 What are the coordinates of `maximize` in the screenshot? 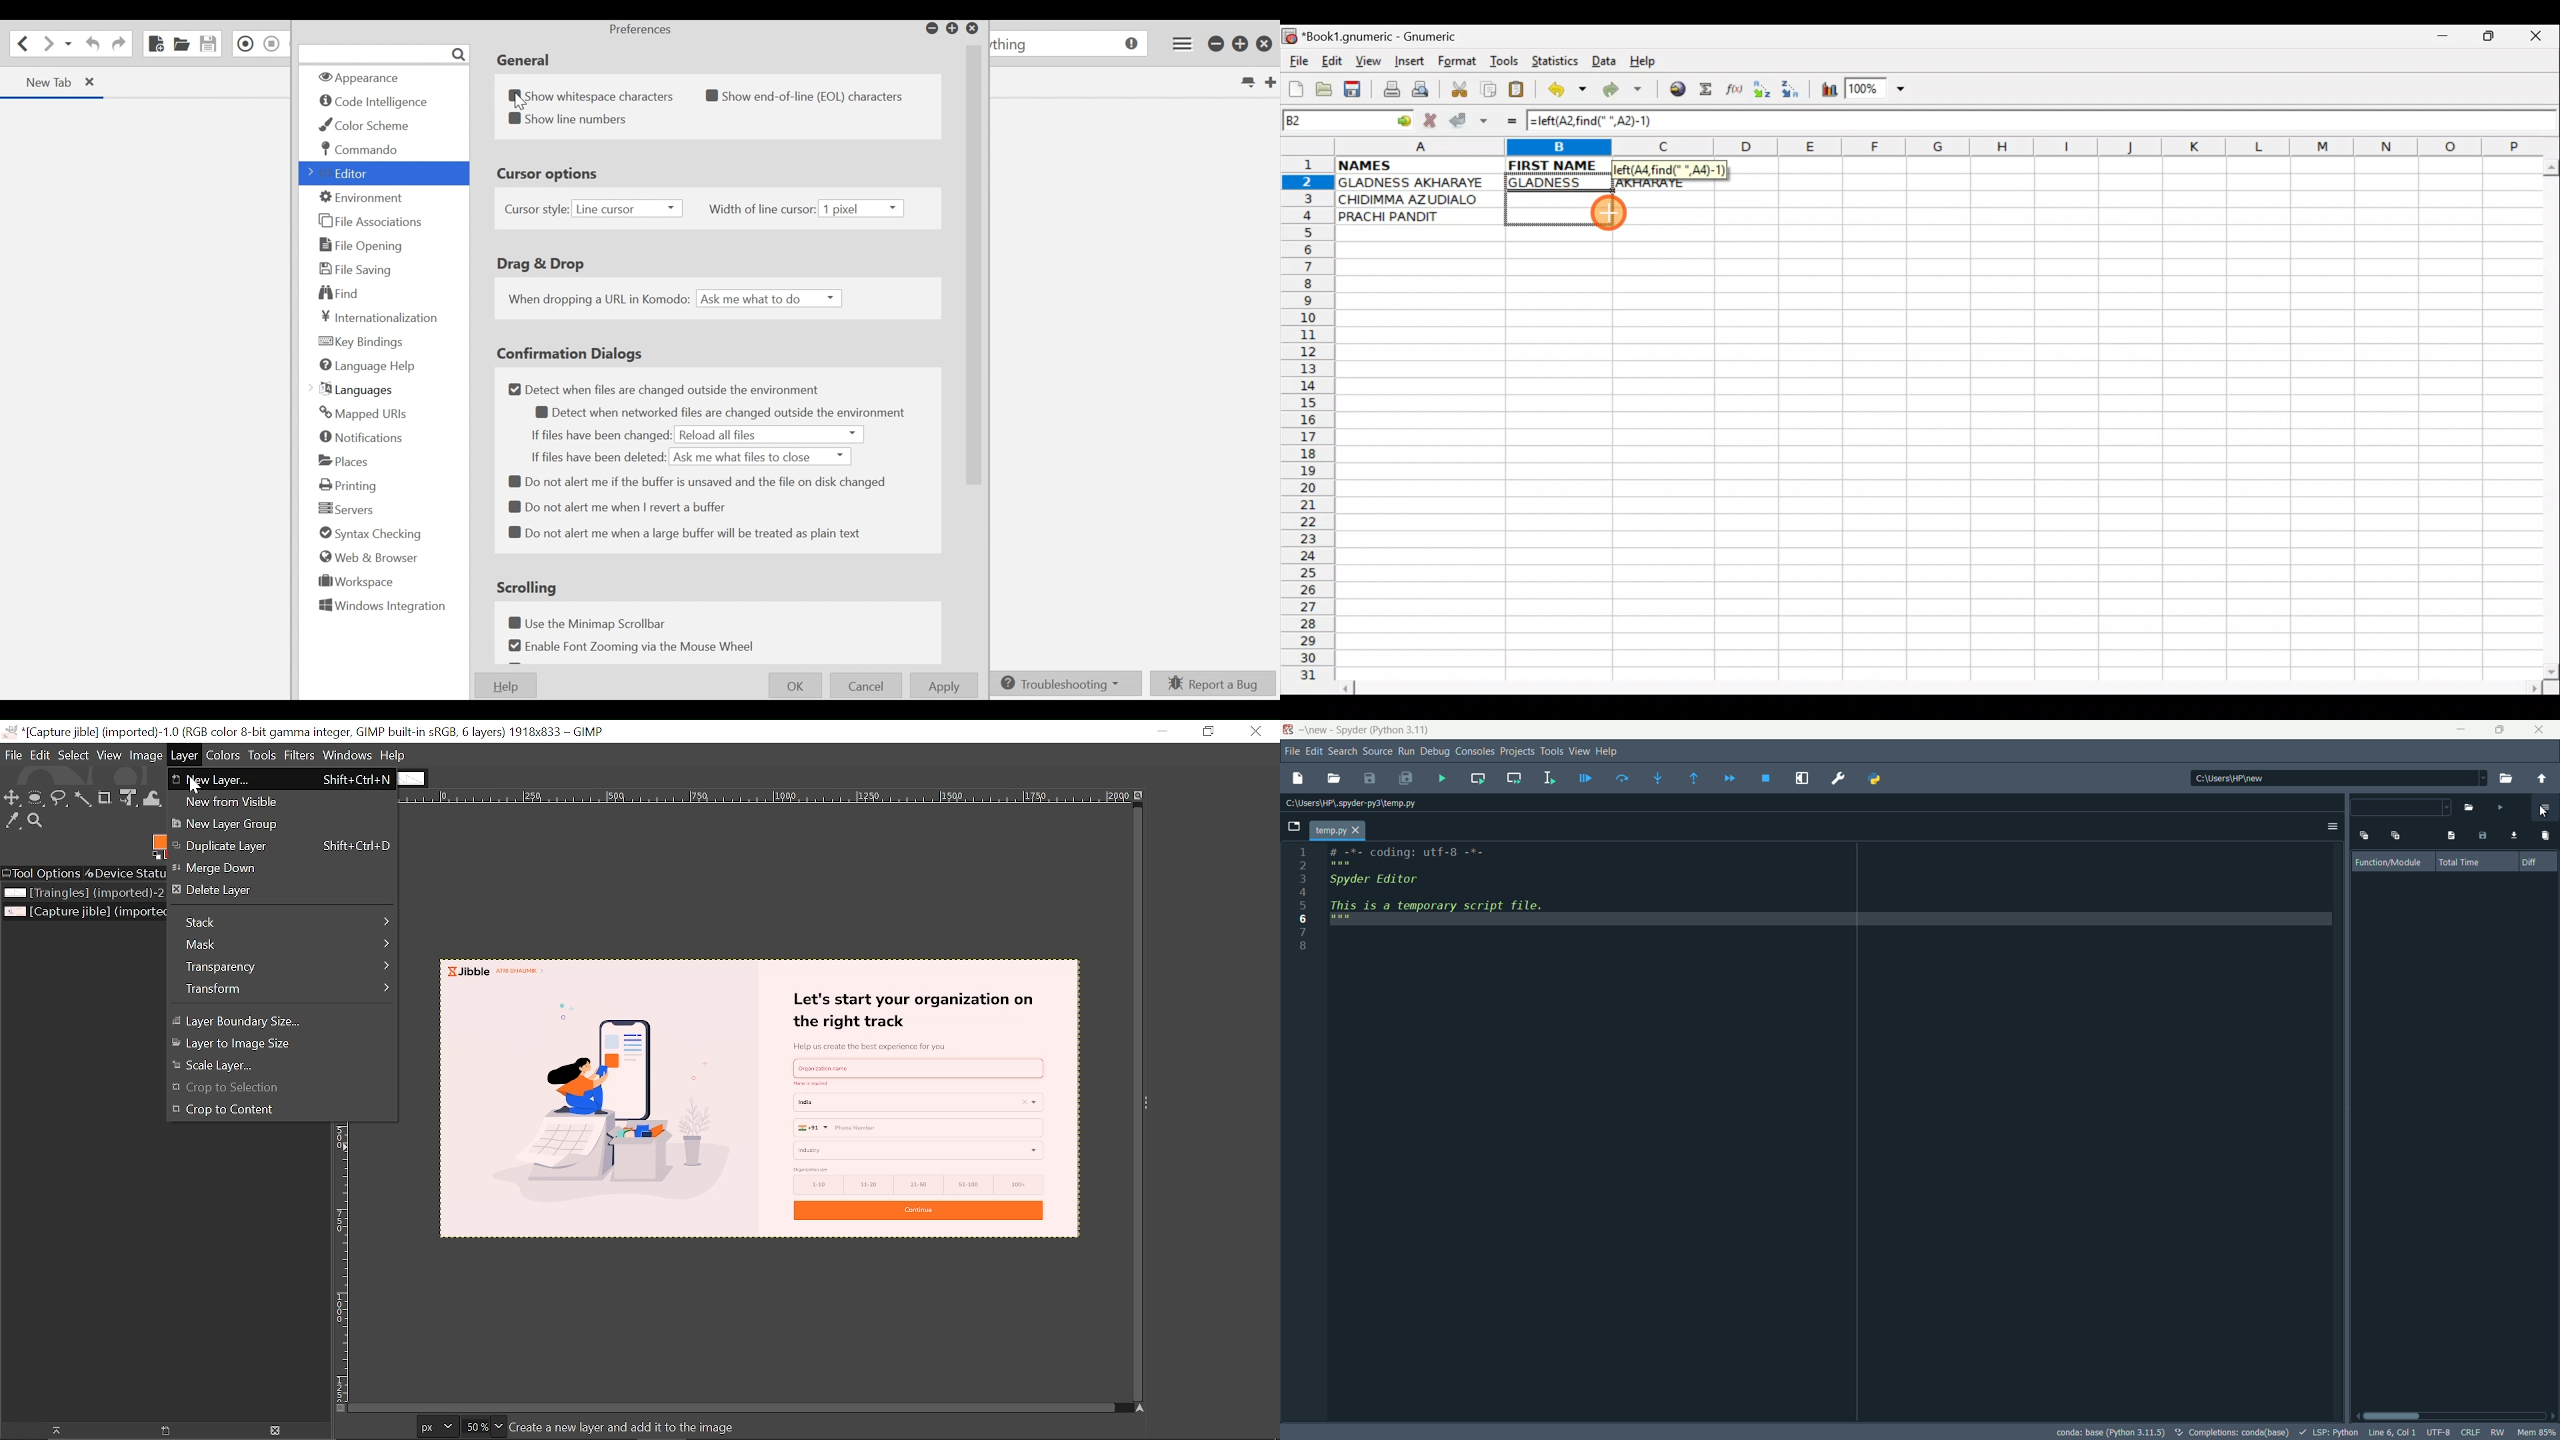 It's located at (2499, 730).